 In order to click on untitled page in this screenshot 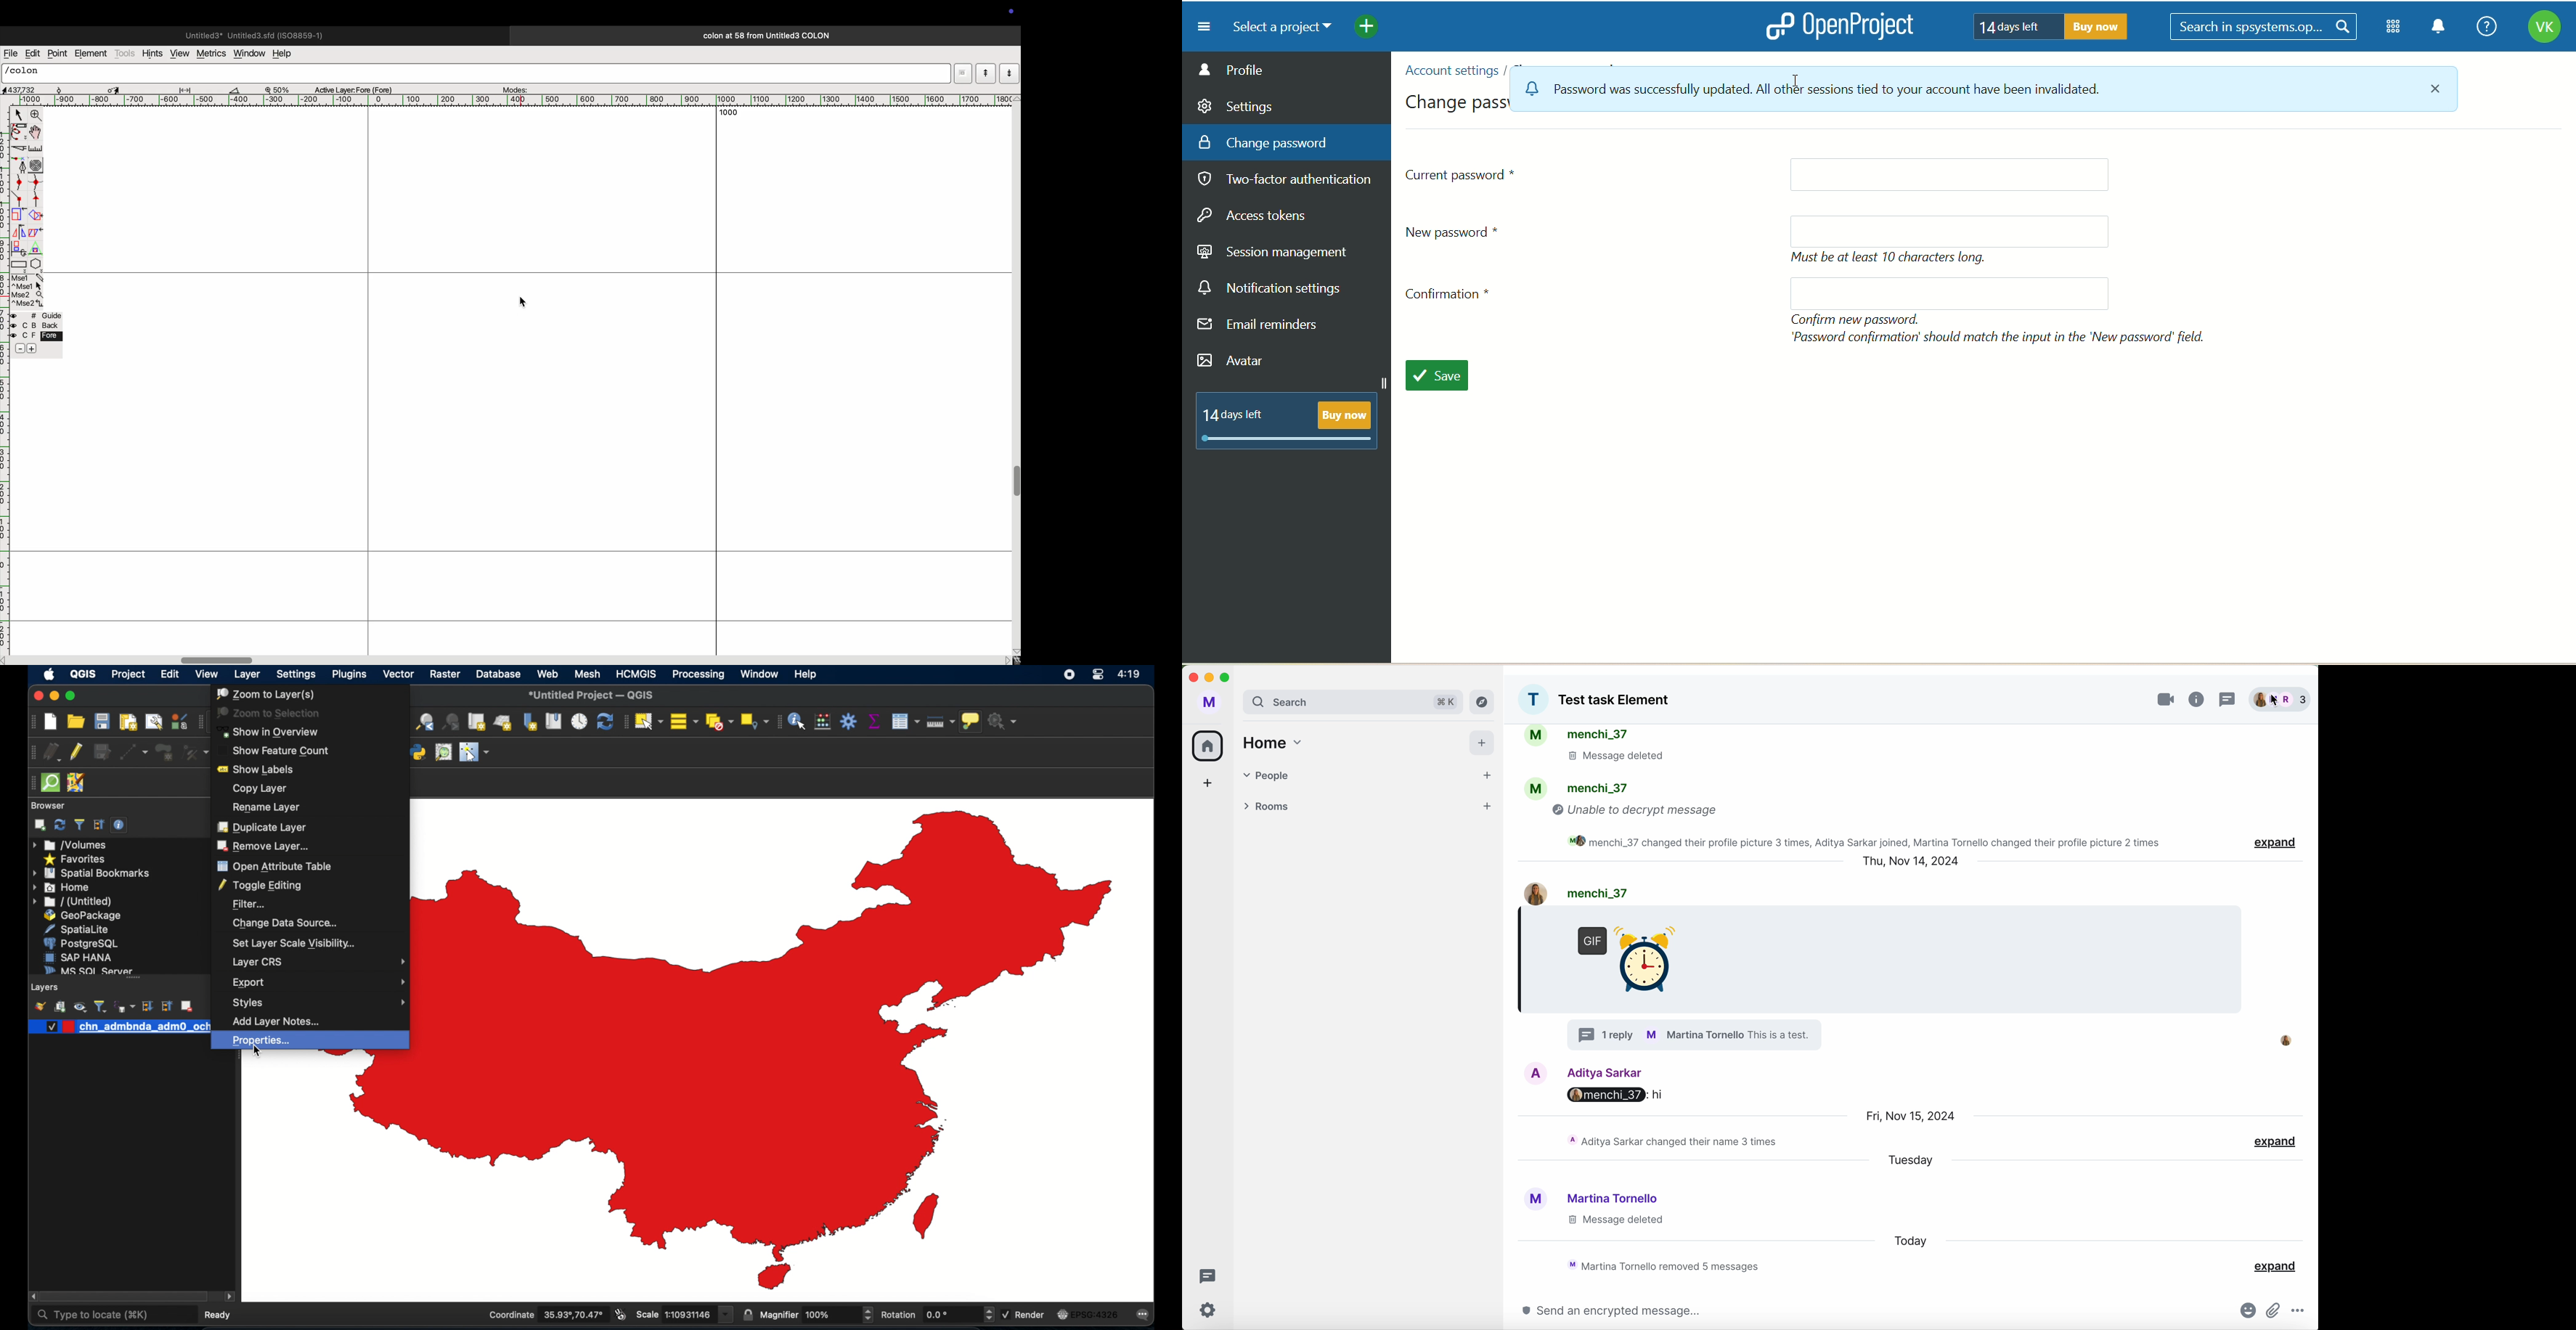, I will do `click(253, 34)`.